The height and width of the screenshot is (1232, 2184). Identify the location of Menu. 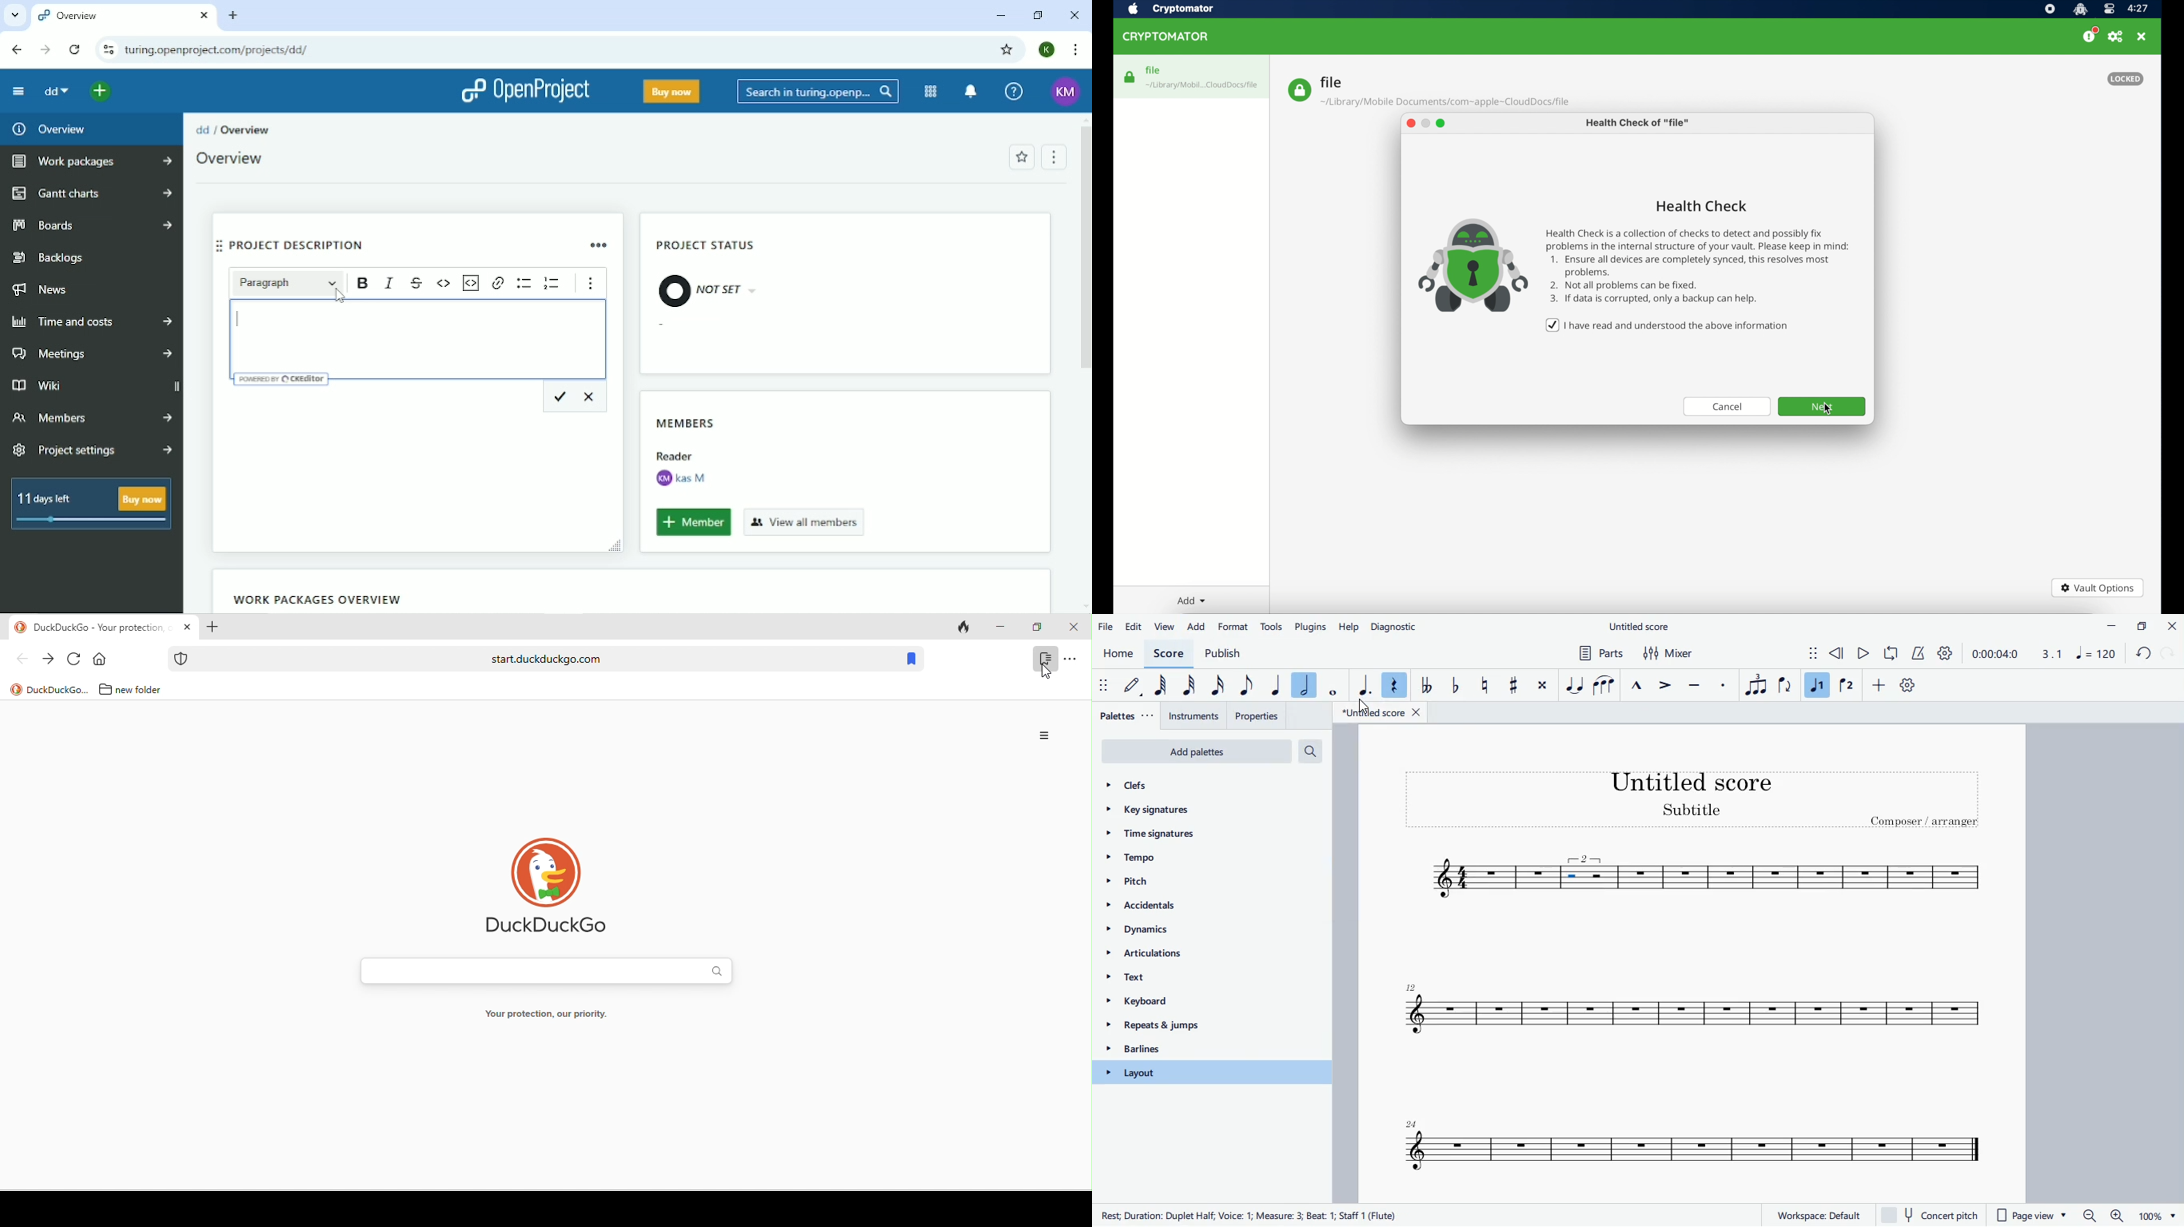
(1055, 156).